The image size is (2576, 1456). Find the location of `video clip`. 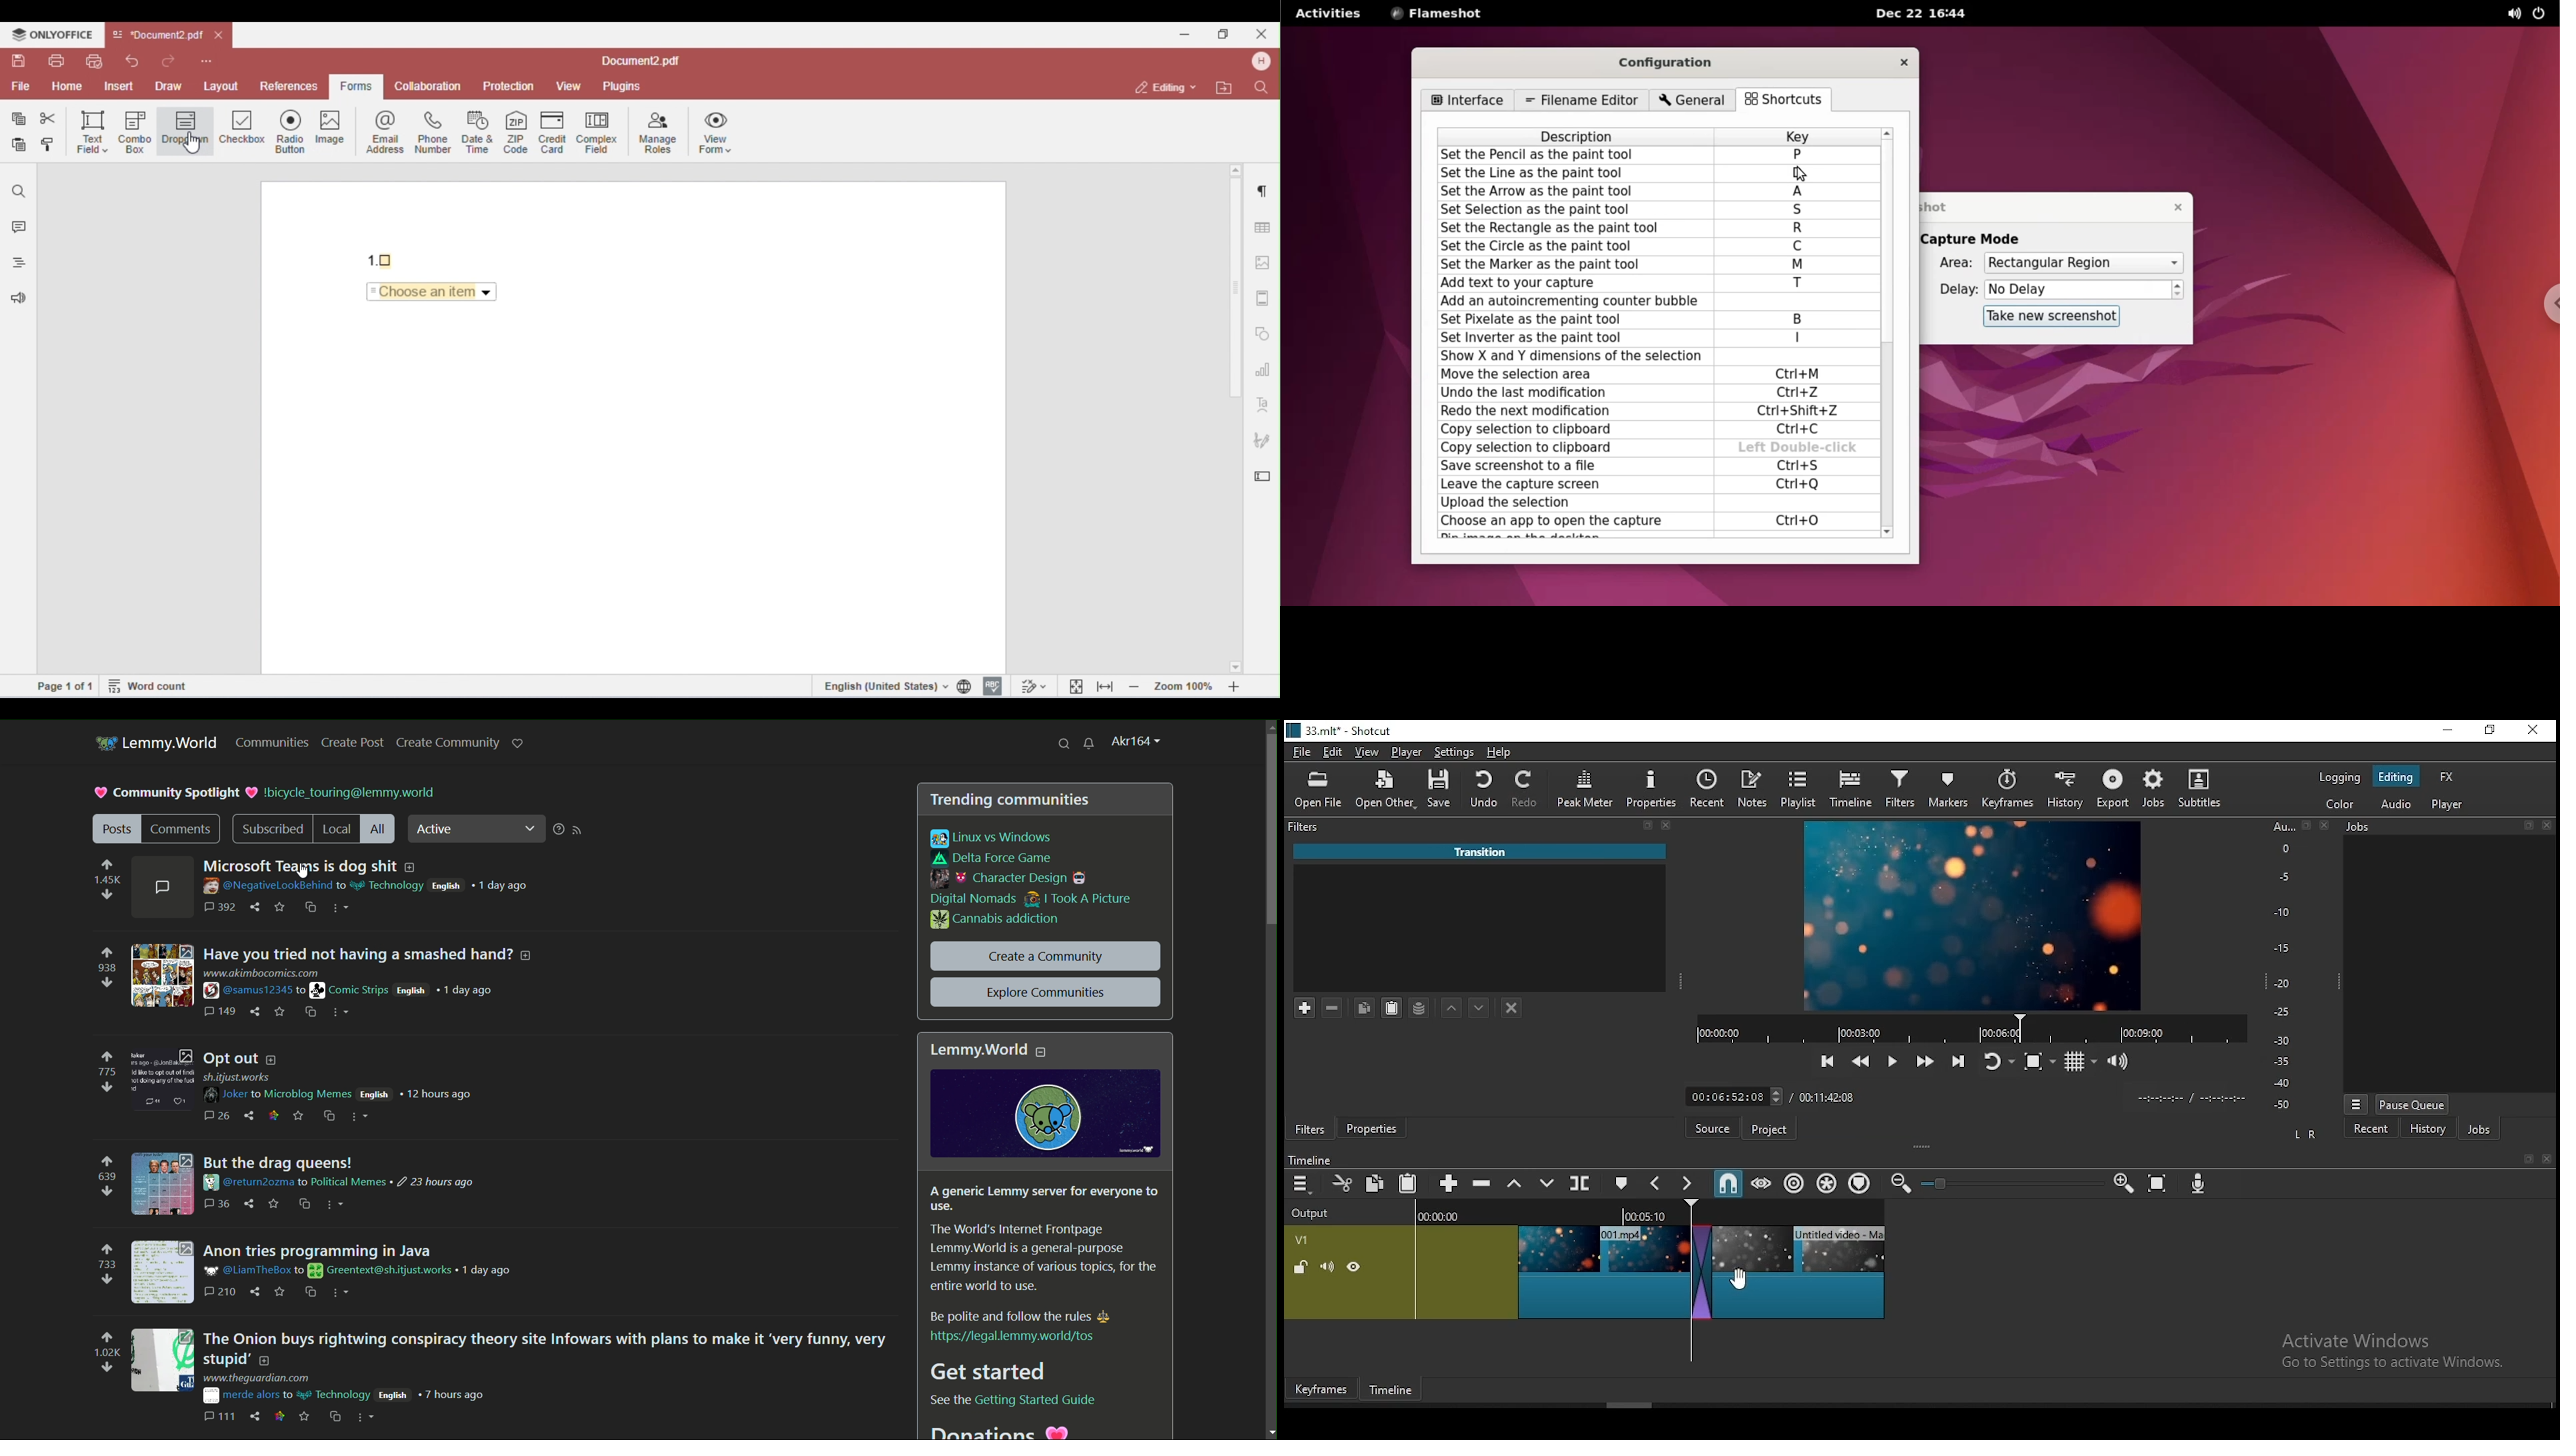

video clip is located at coordinates (1602, 1275).